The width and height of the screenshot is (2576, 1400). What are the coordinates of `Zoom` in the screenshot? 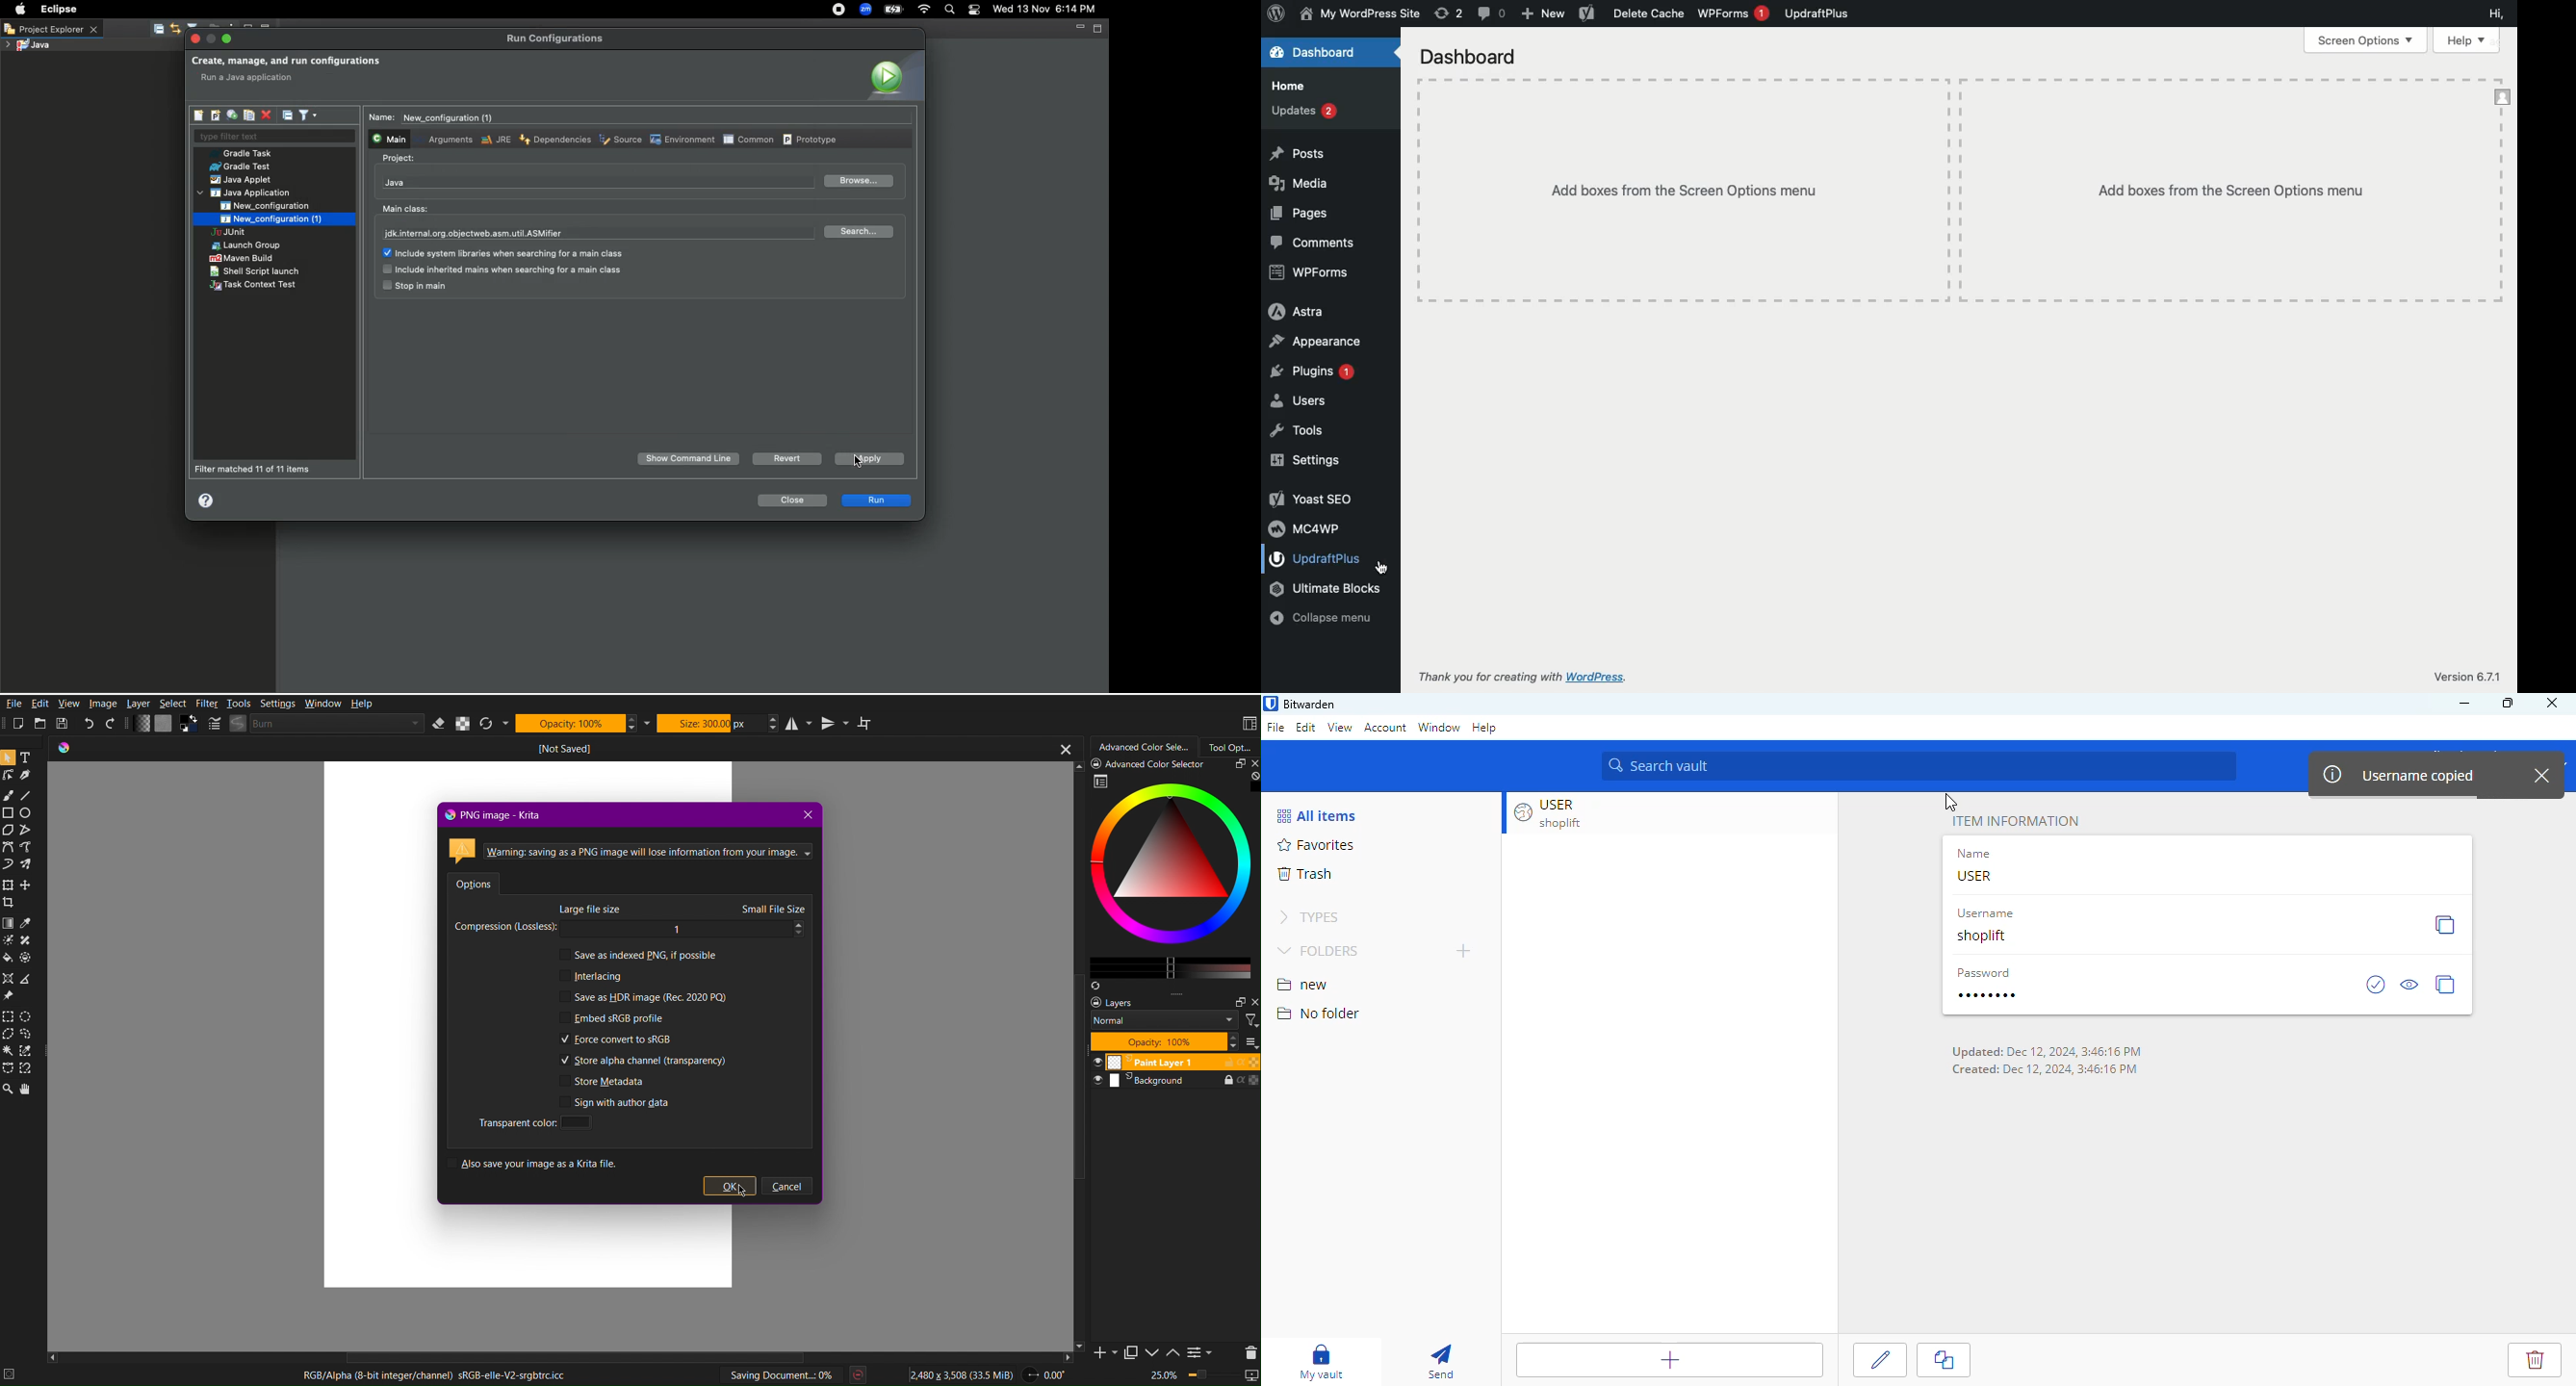 It's located at (8, 1089).